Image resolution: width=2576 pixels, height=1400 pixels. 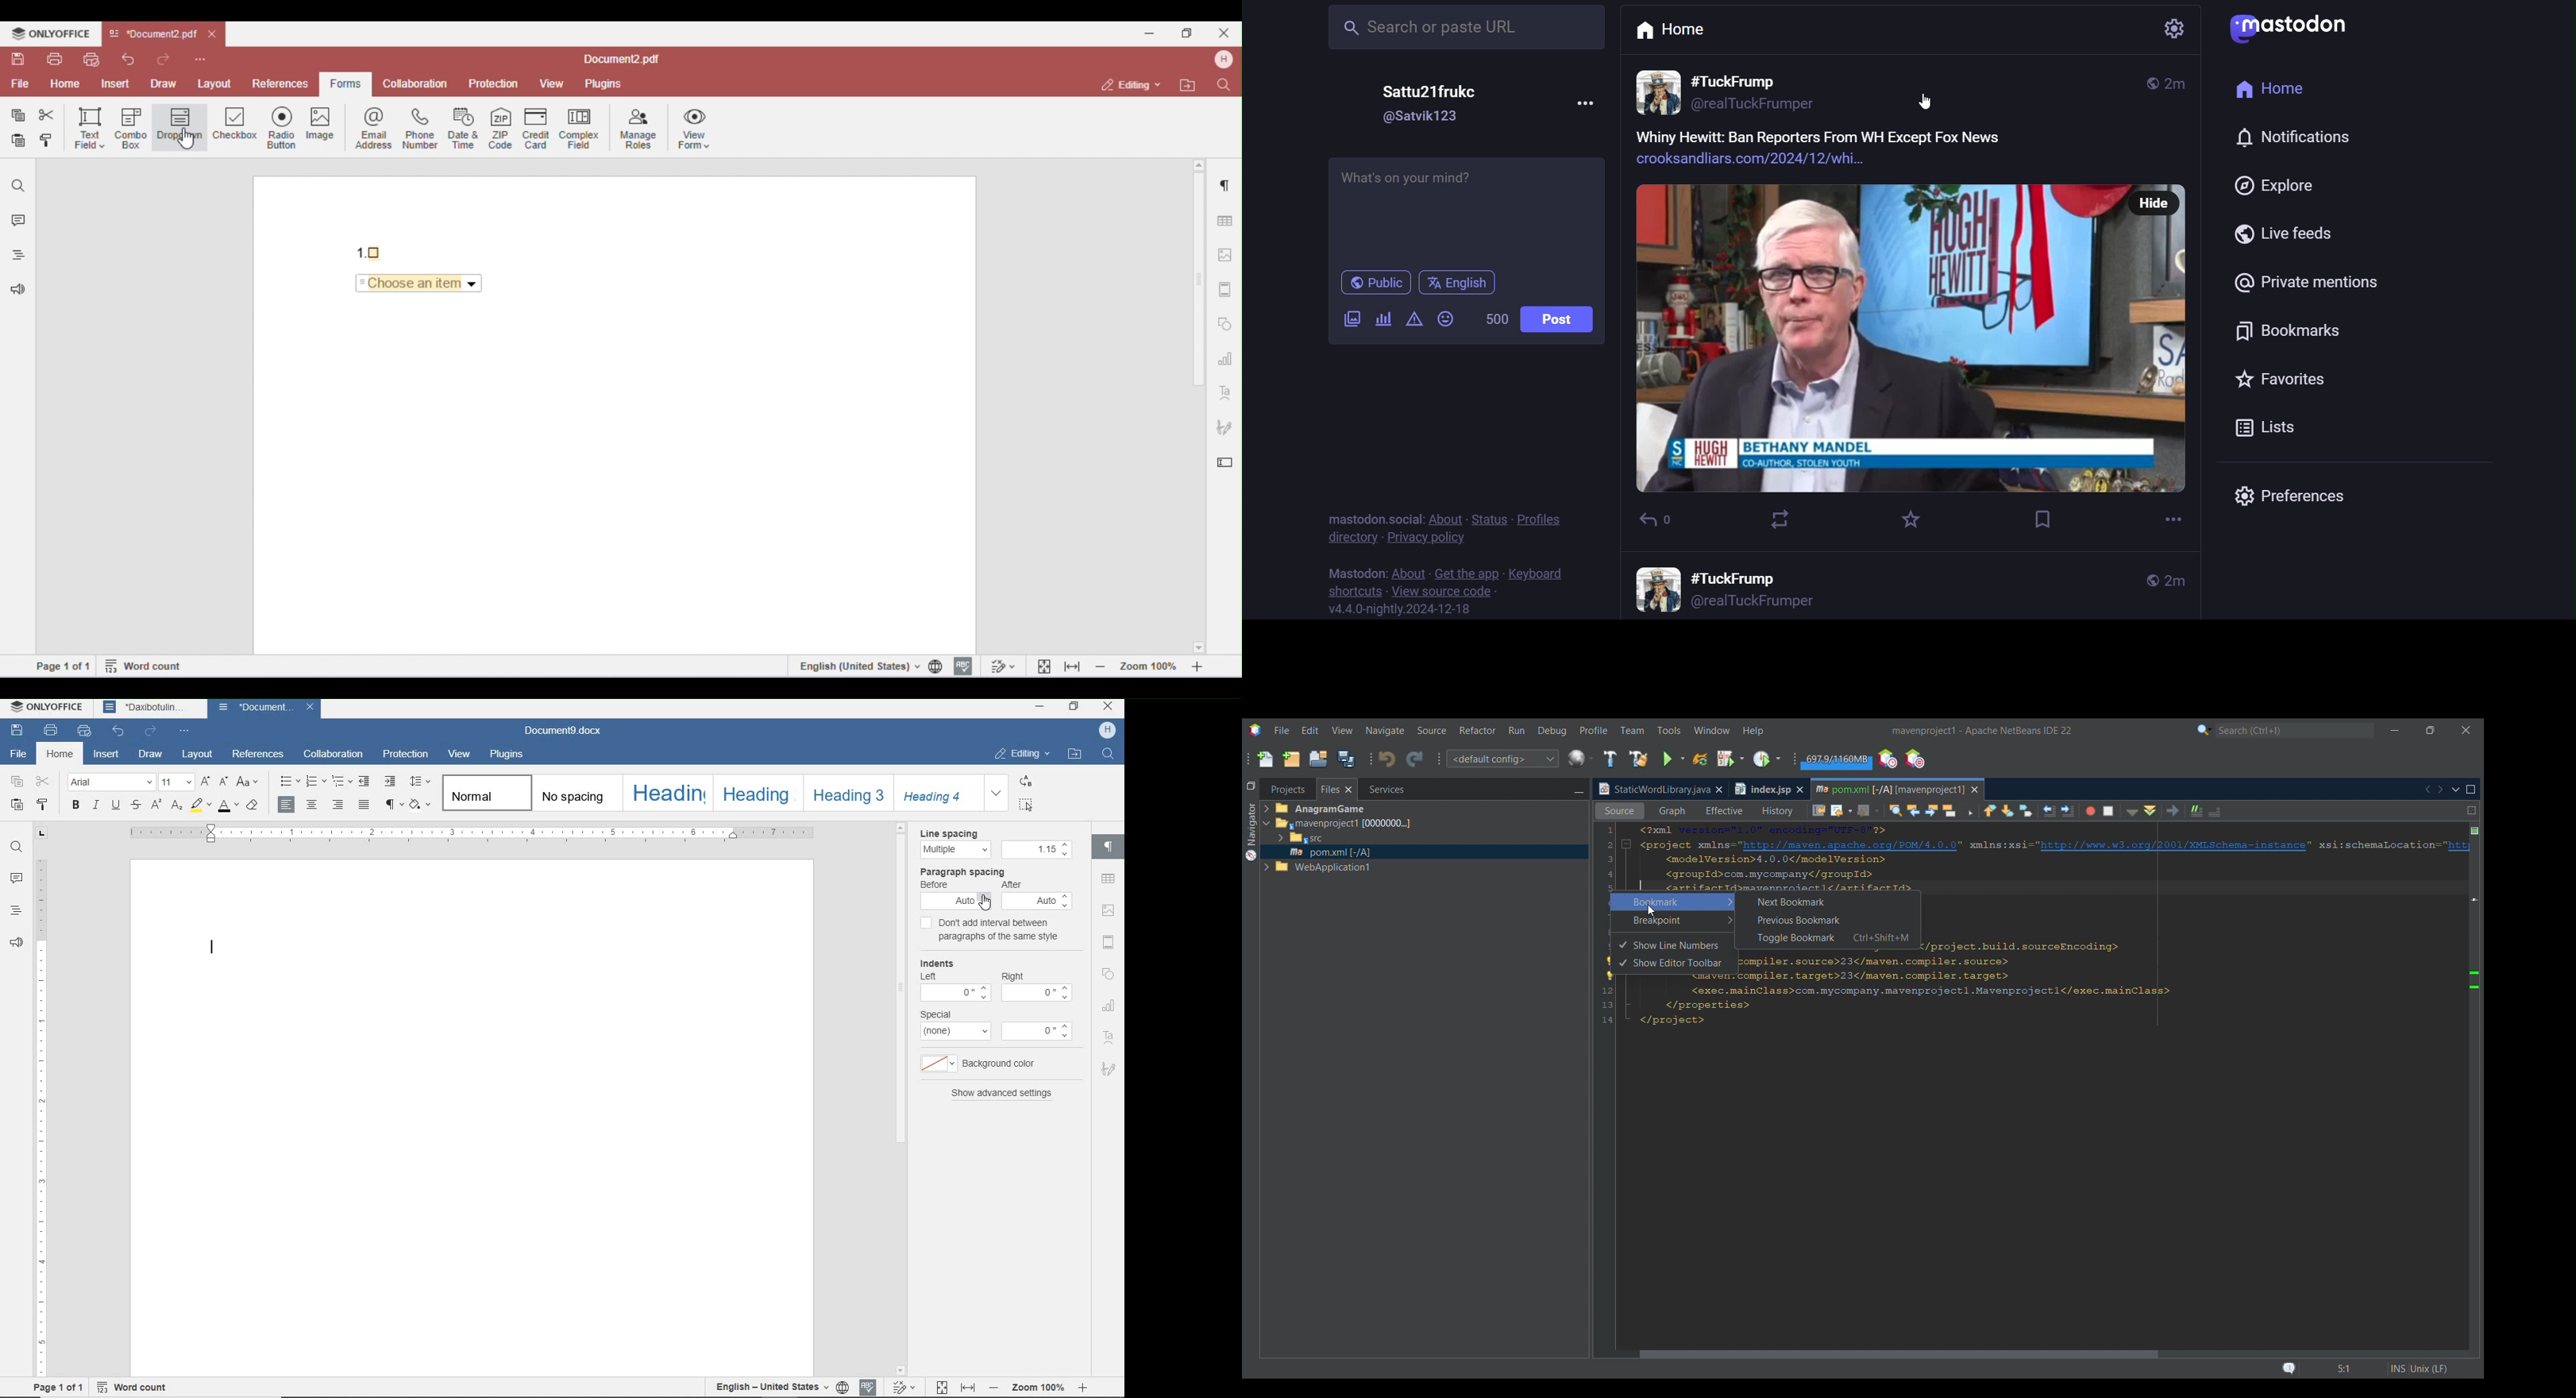 What do you see at coordinates (756, 793) in the screenshot?
I see `Heading 2` at bounding box center [756, 793].